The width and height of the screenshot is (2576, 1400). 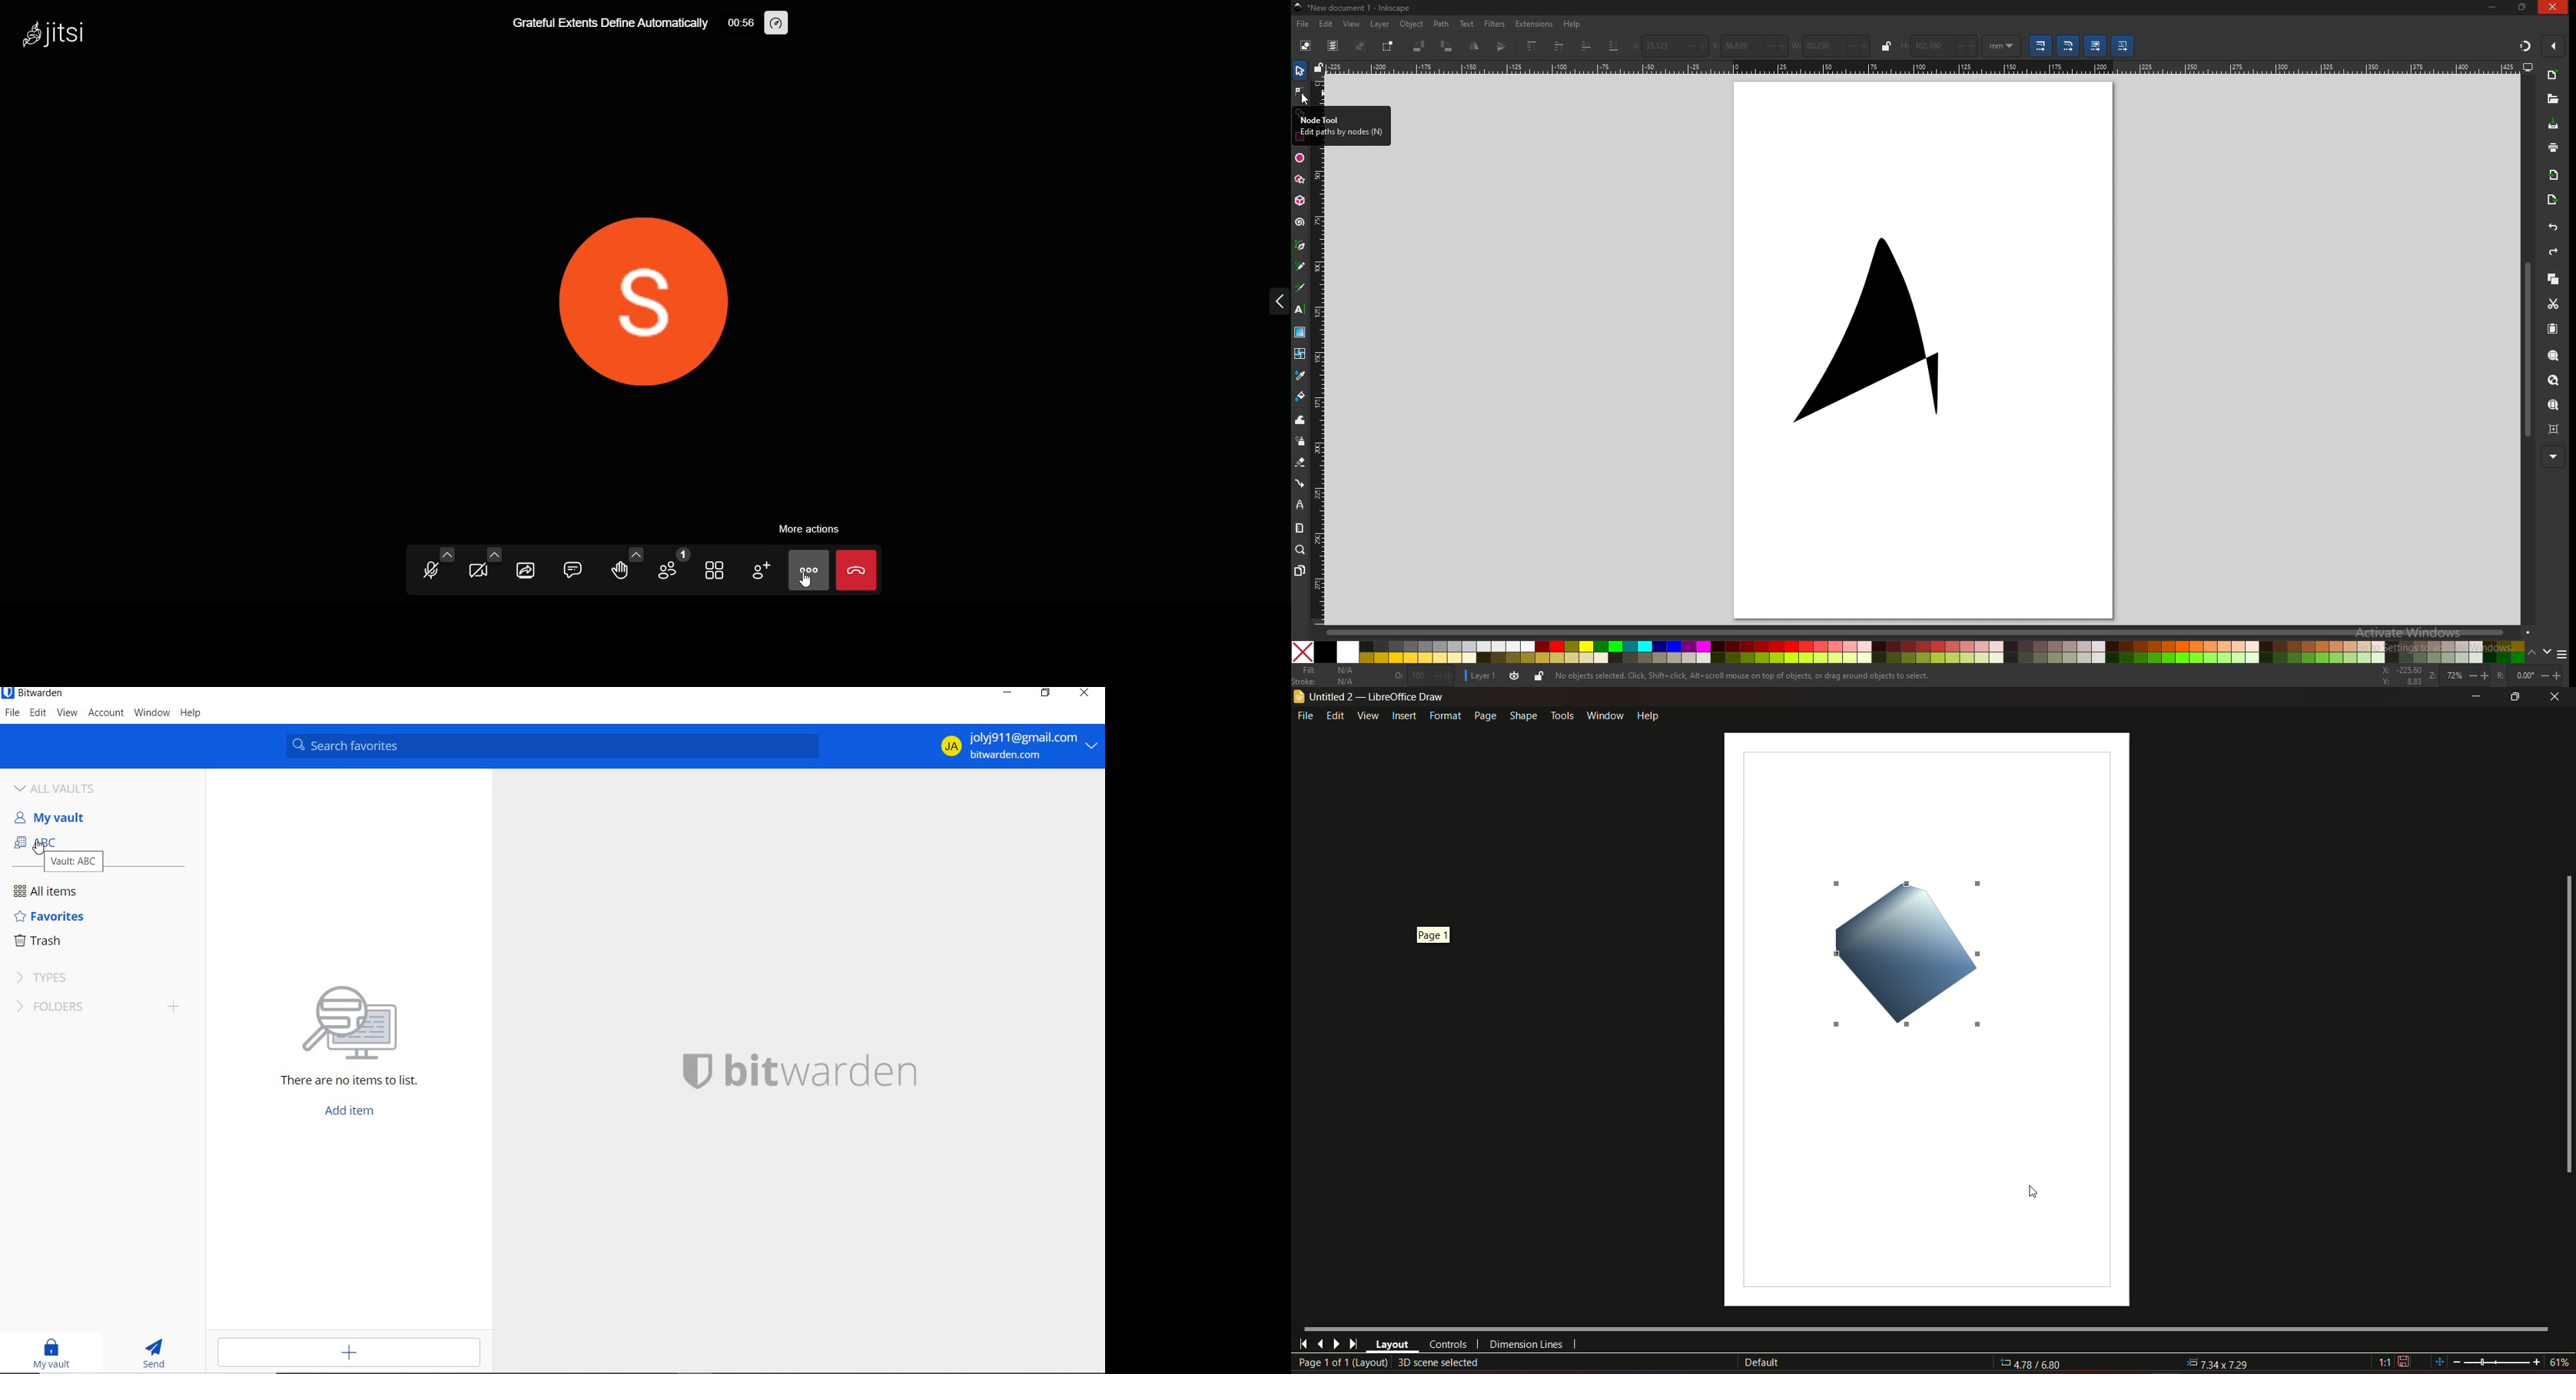 What do you see at coordinates (1301, 201) in the screenshot?
I see `3d box` at bounding box center [1301, 201].